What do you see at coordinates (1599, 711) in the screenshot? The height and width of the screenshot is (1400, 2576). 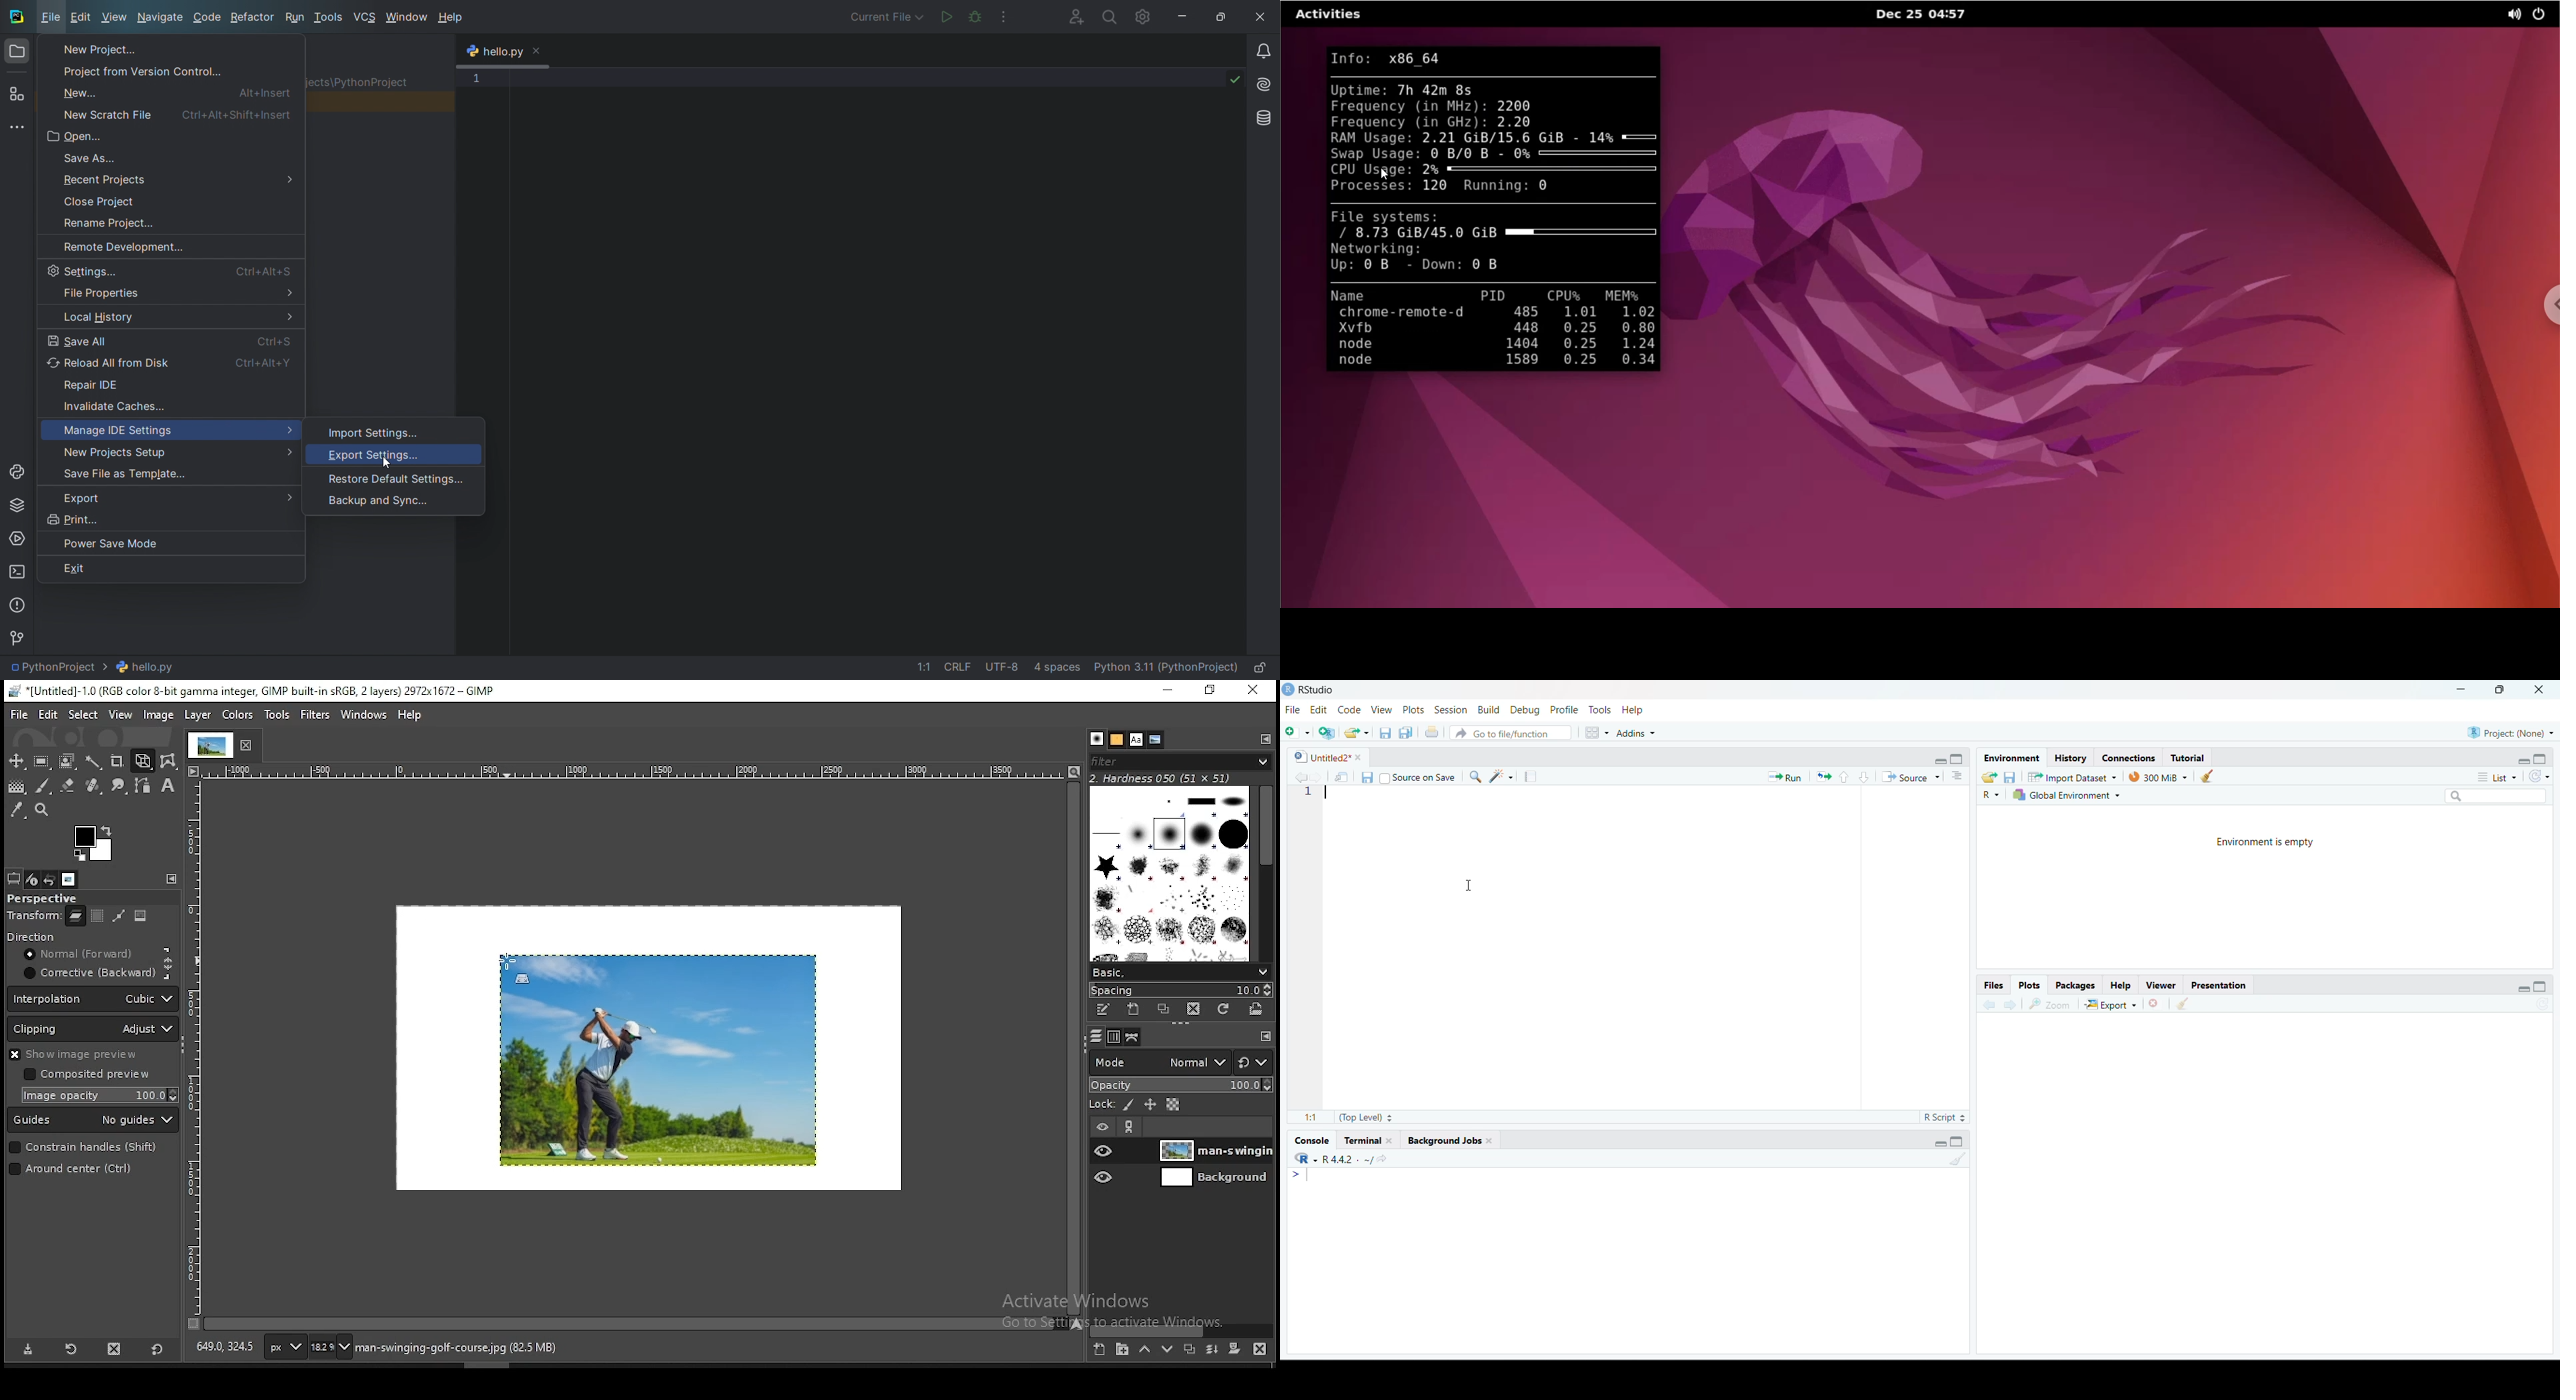 I see `Tools` at bounding box center [1599, 711].